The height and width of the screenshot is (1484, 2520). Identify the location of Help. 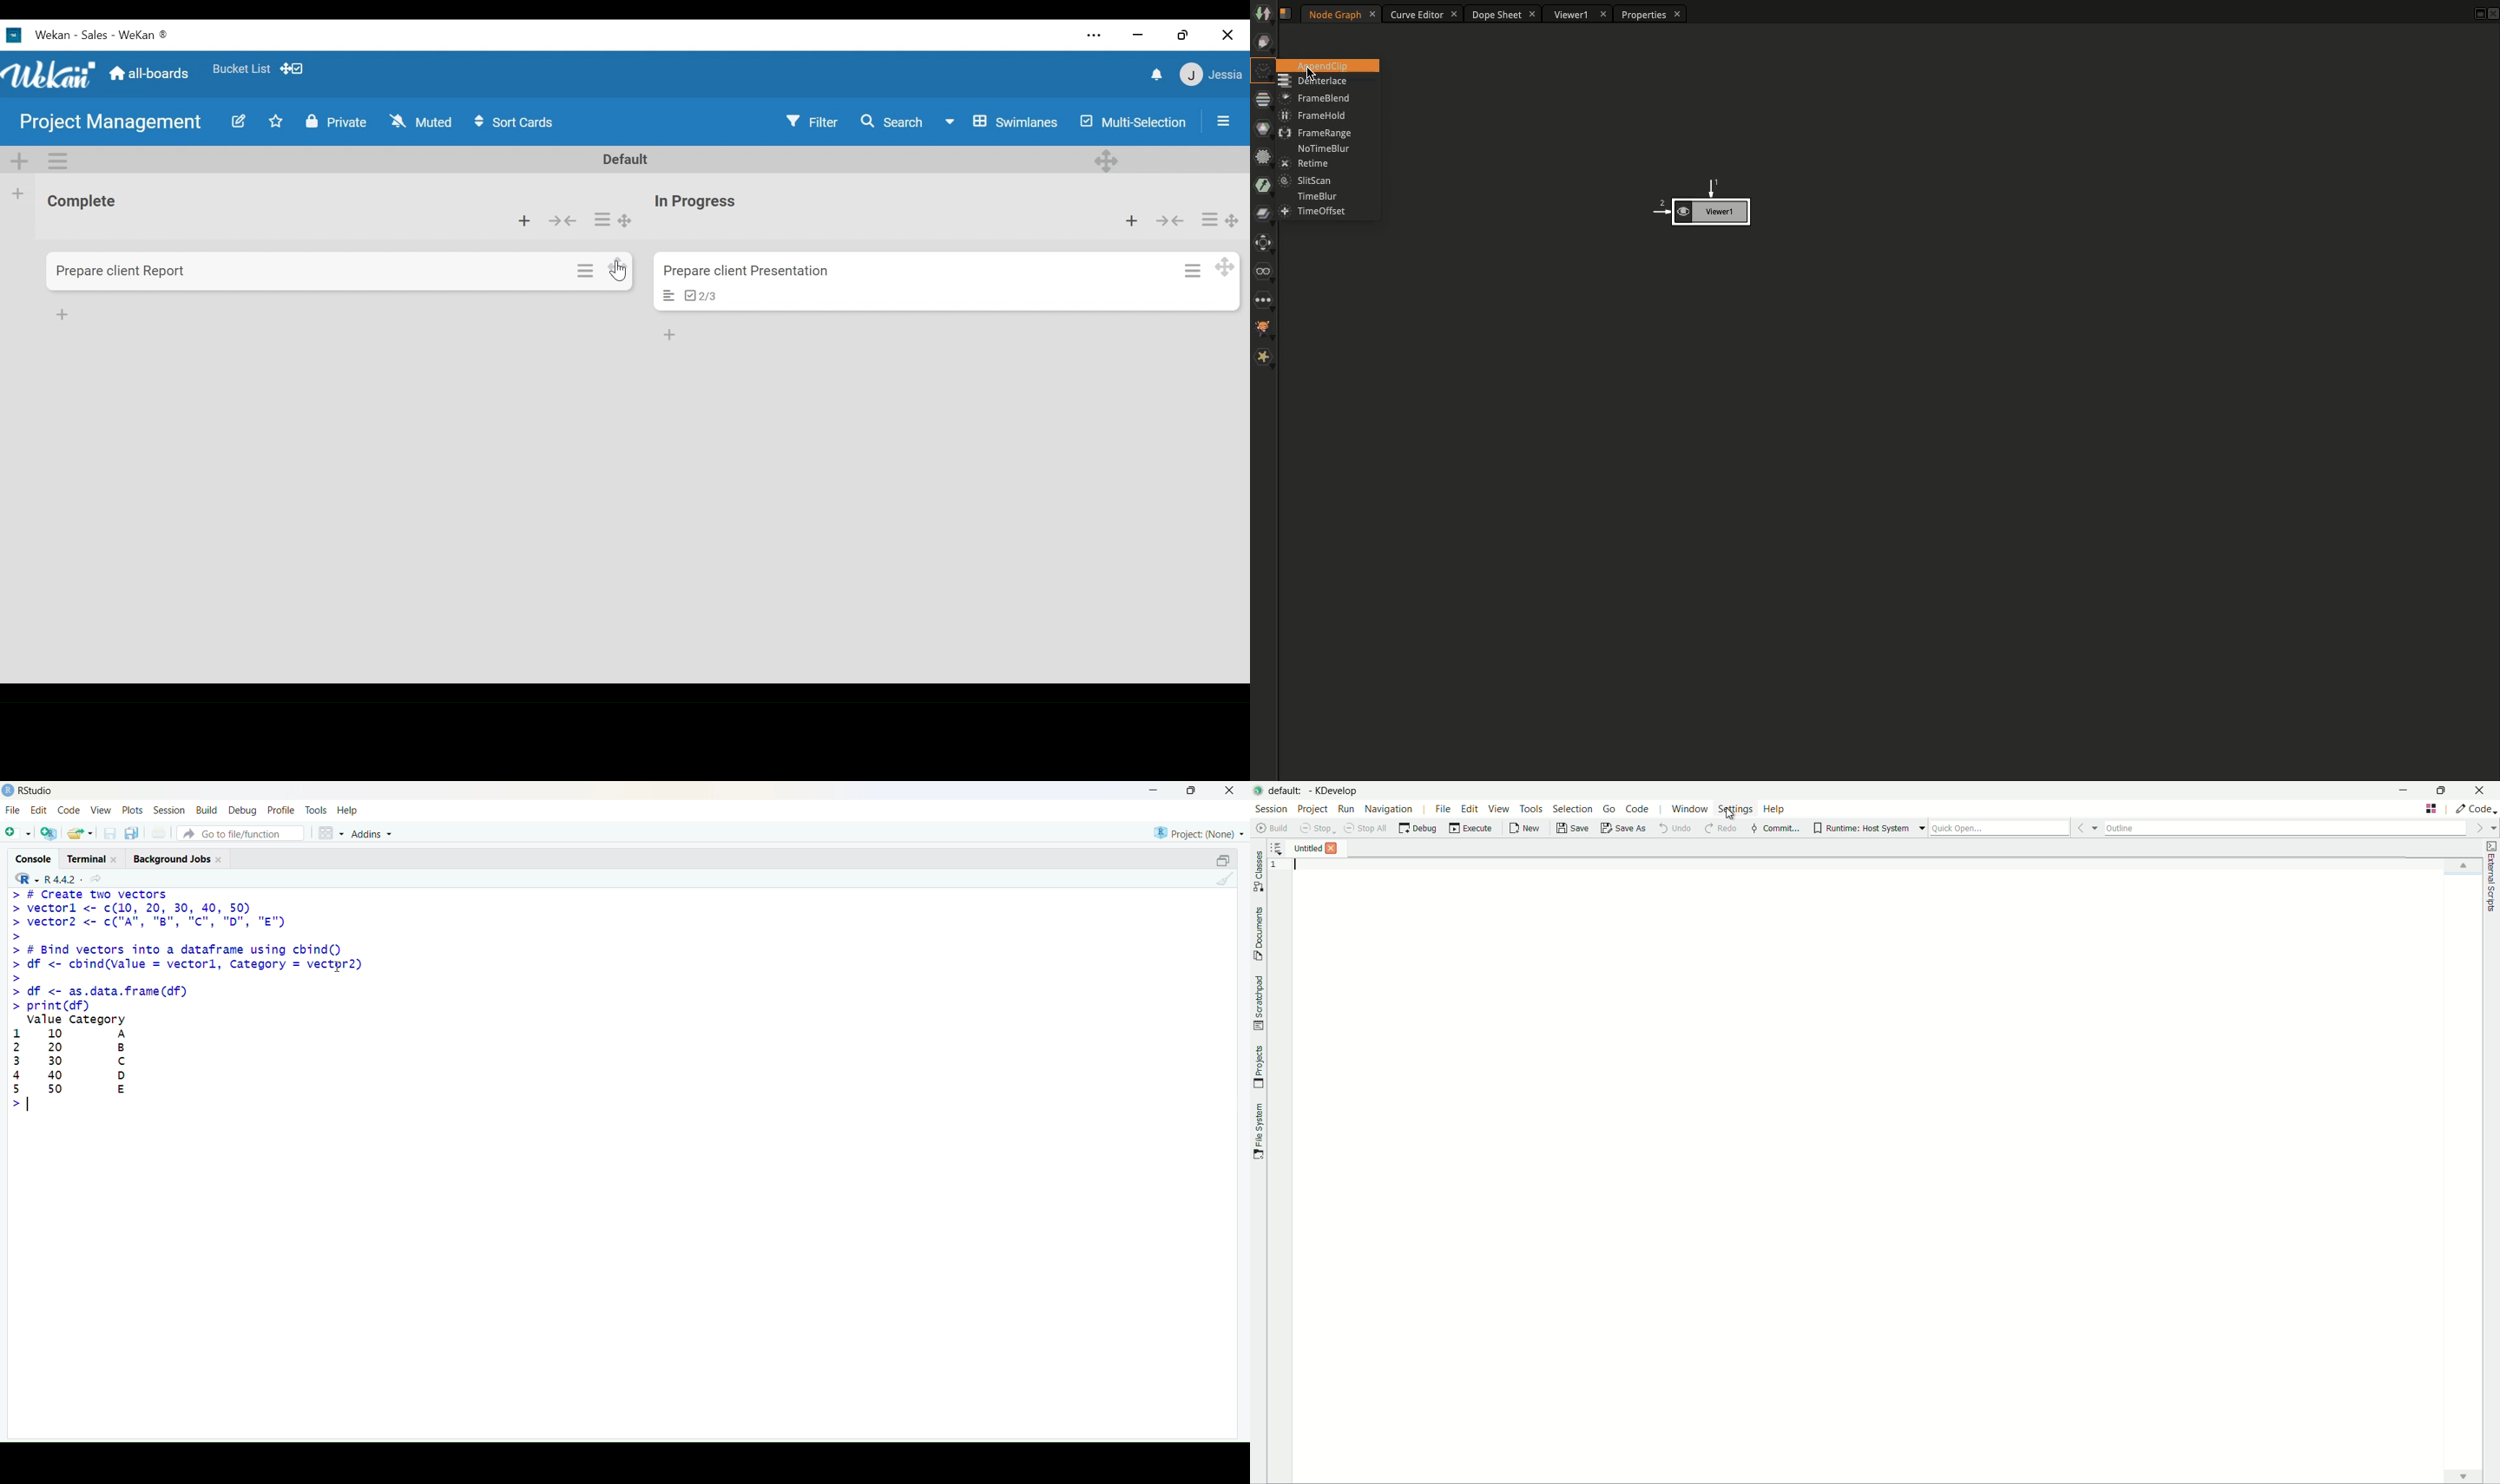
(348, 810).